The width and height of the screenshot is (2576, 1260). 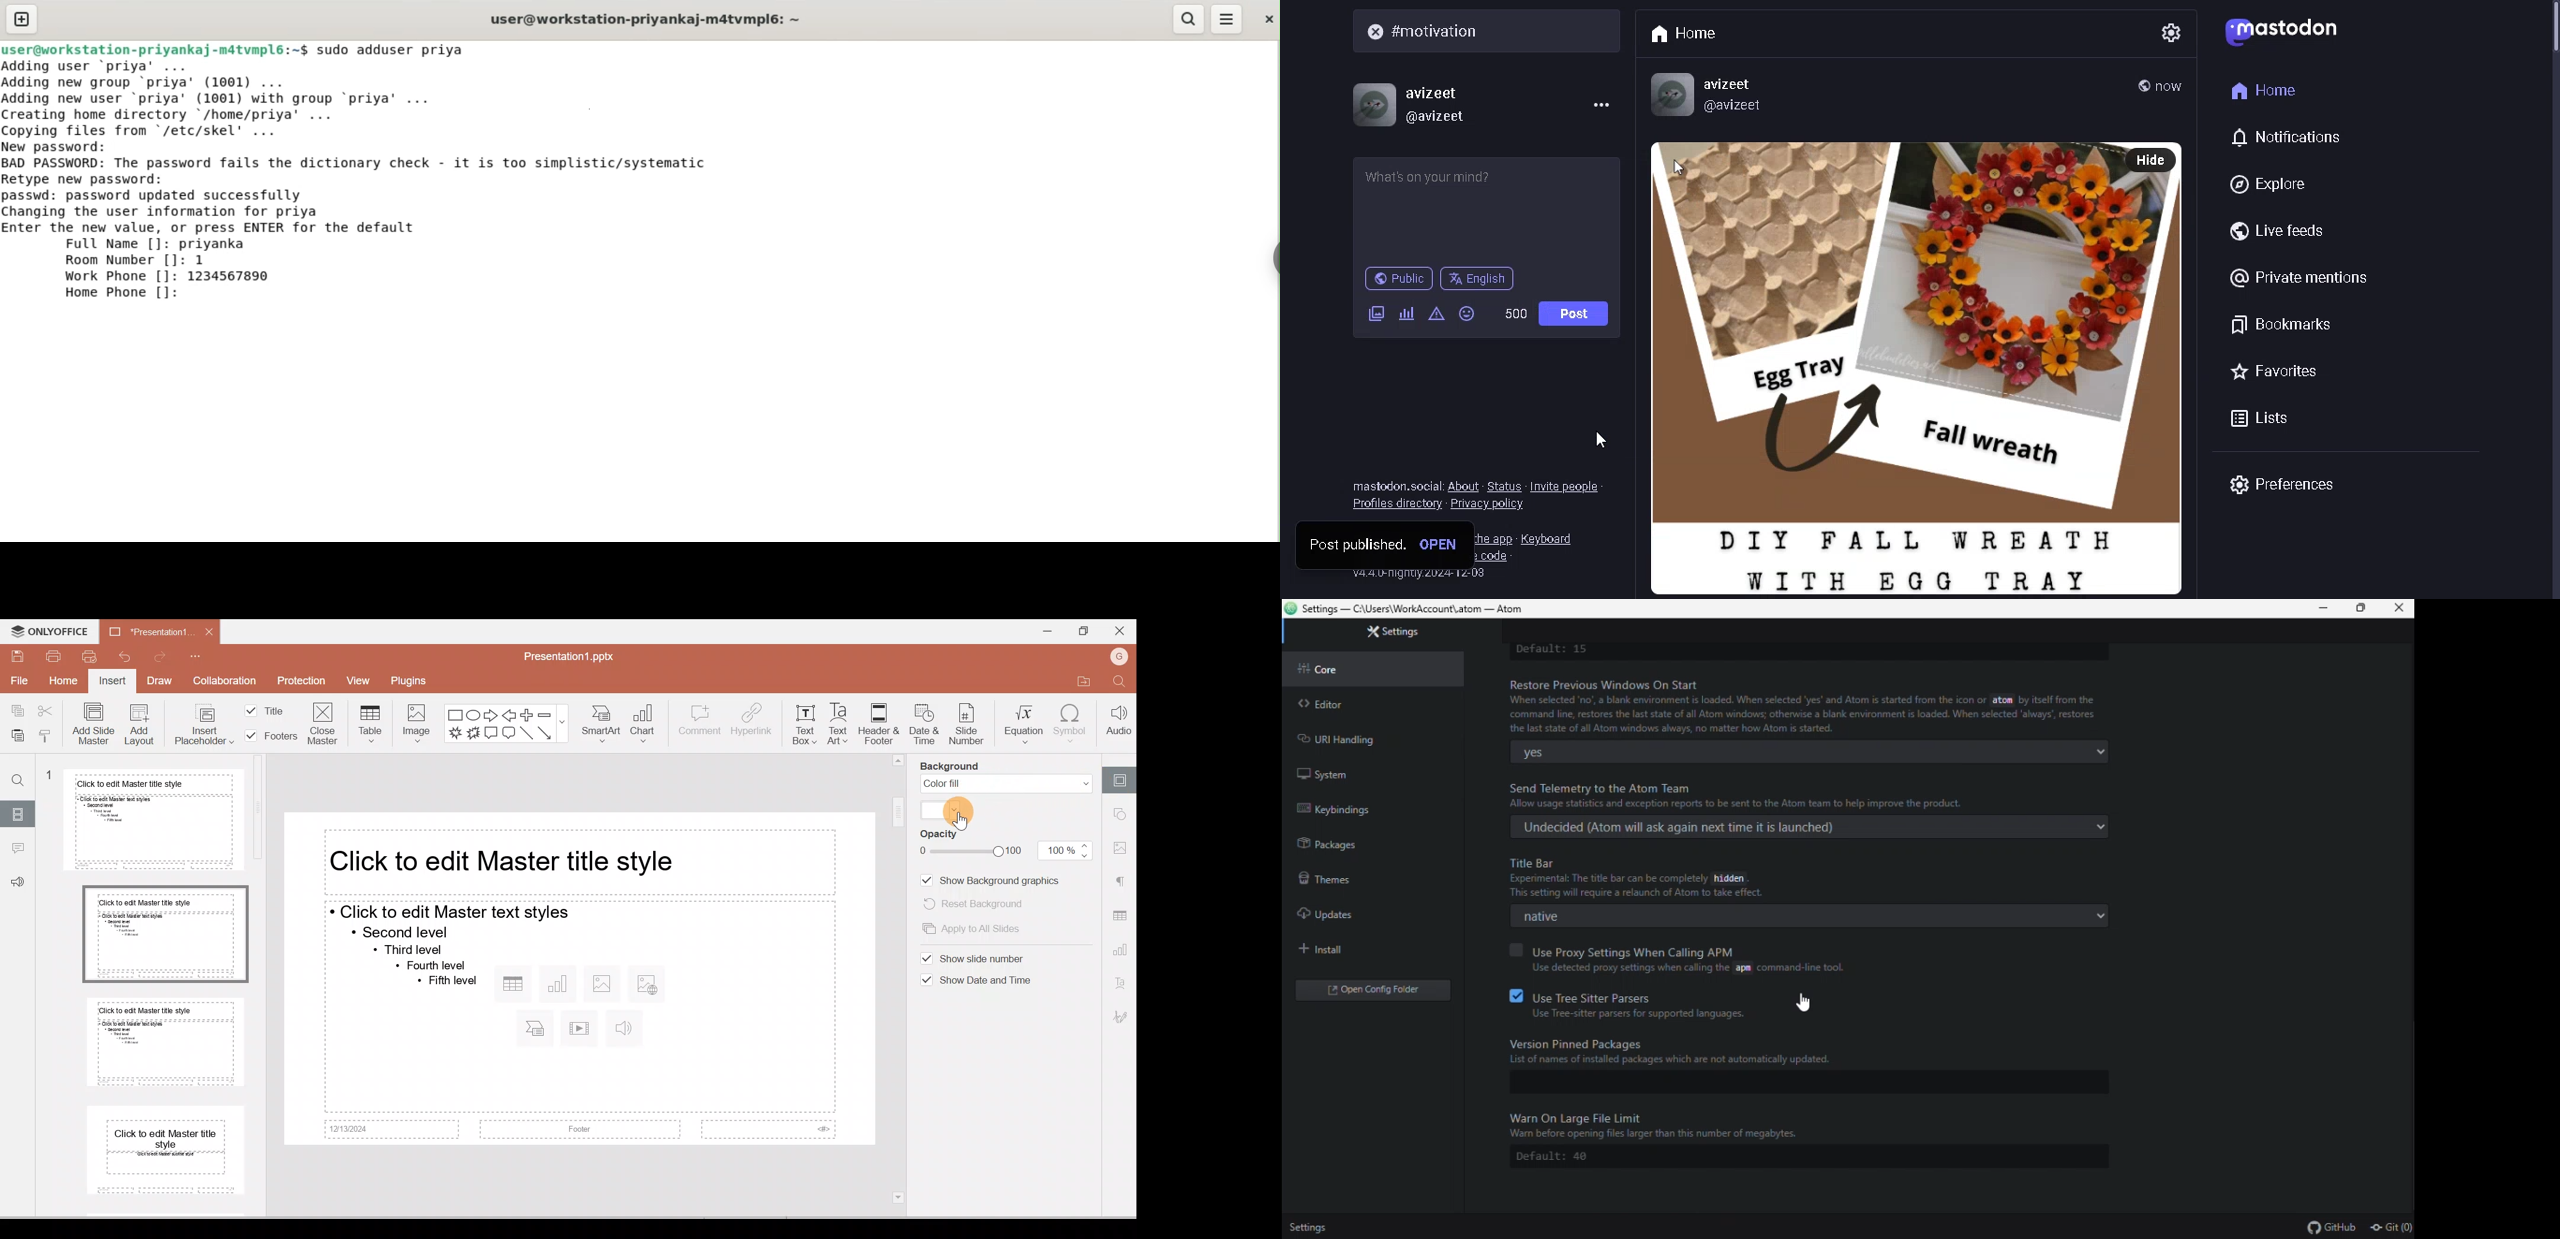 What do you see at coordinates (228, 682) in the screenshot?
I see `Collaboration` at bounding box center [228, 682].